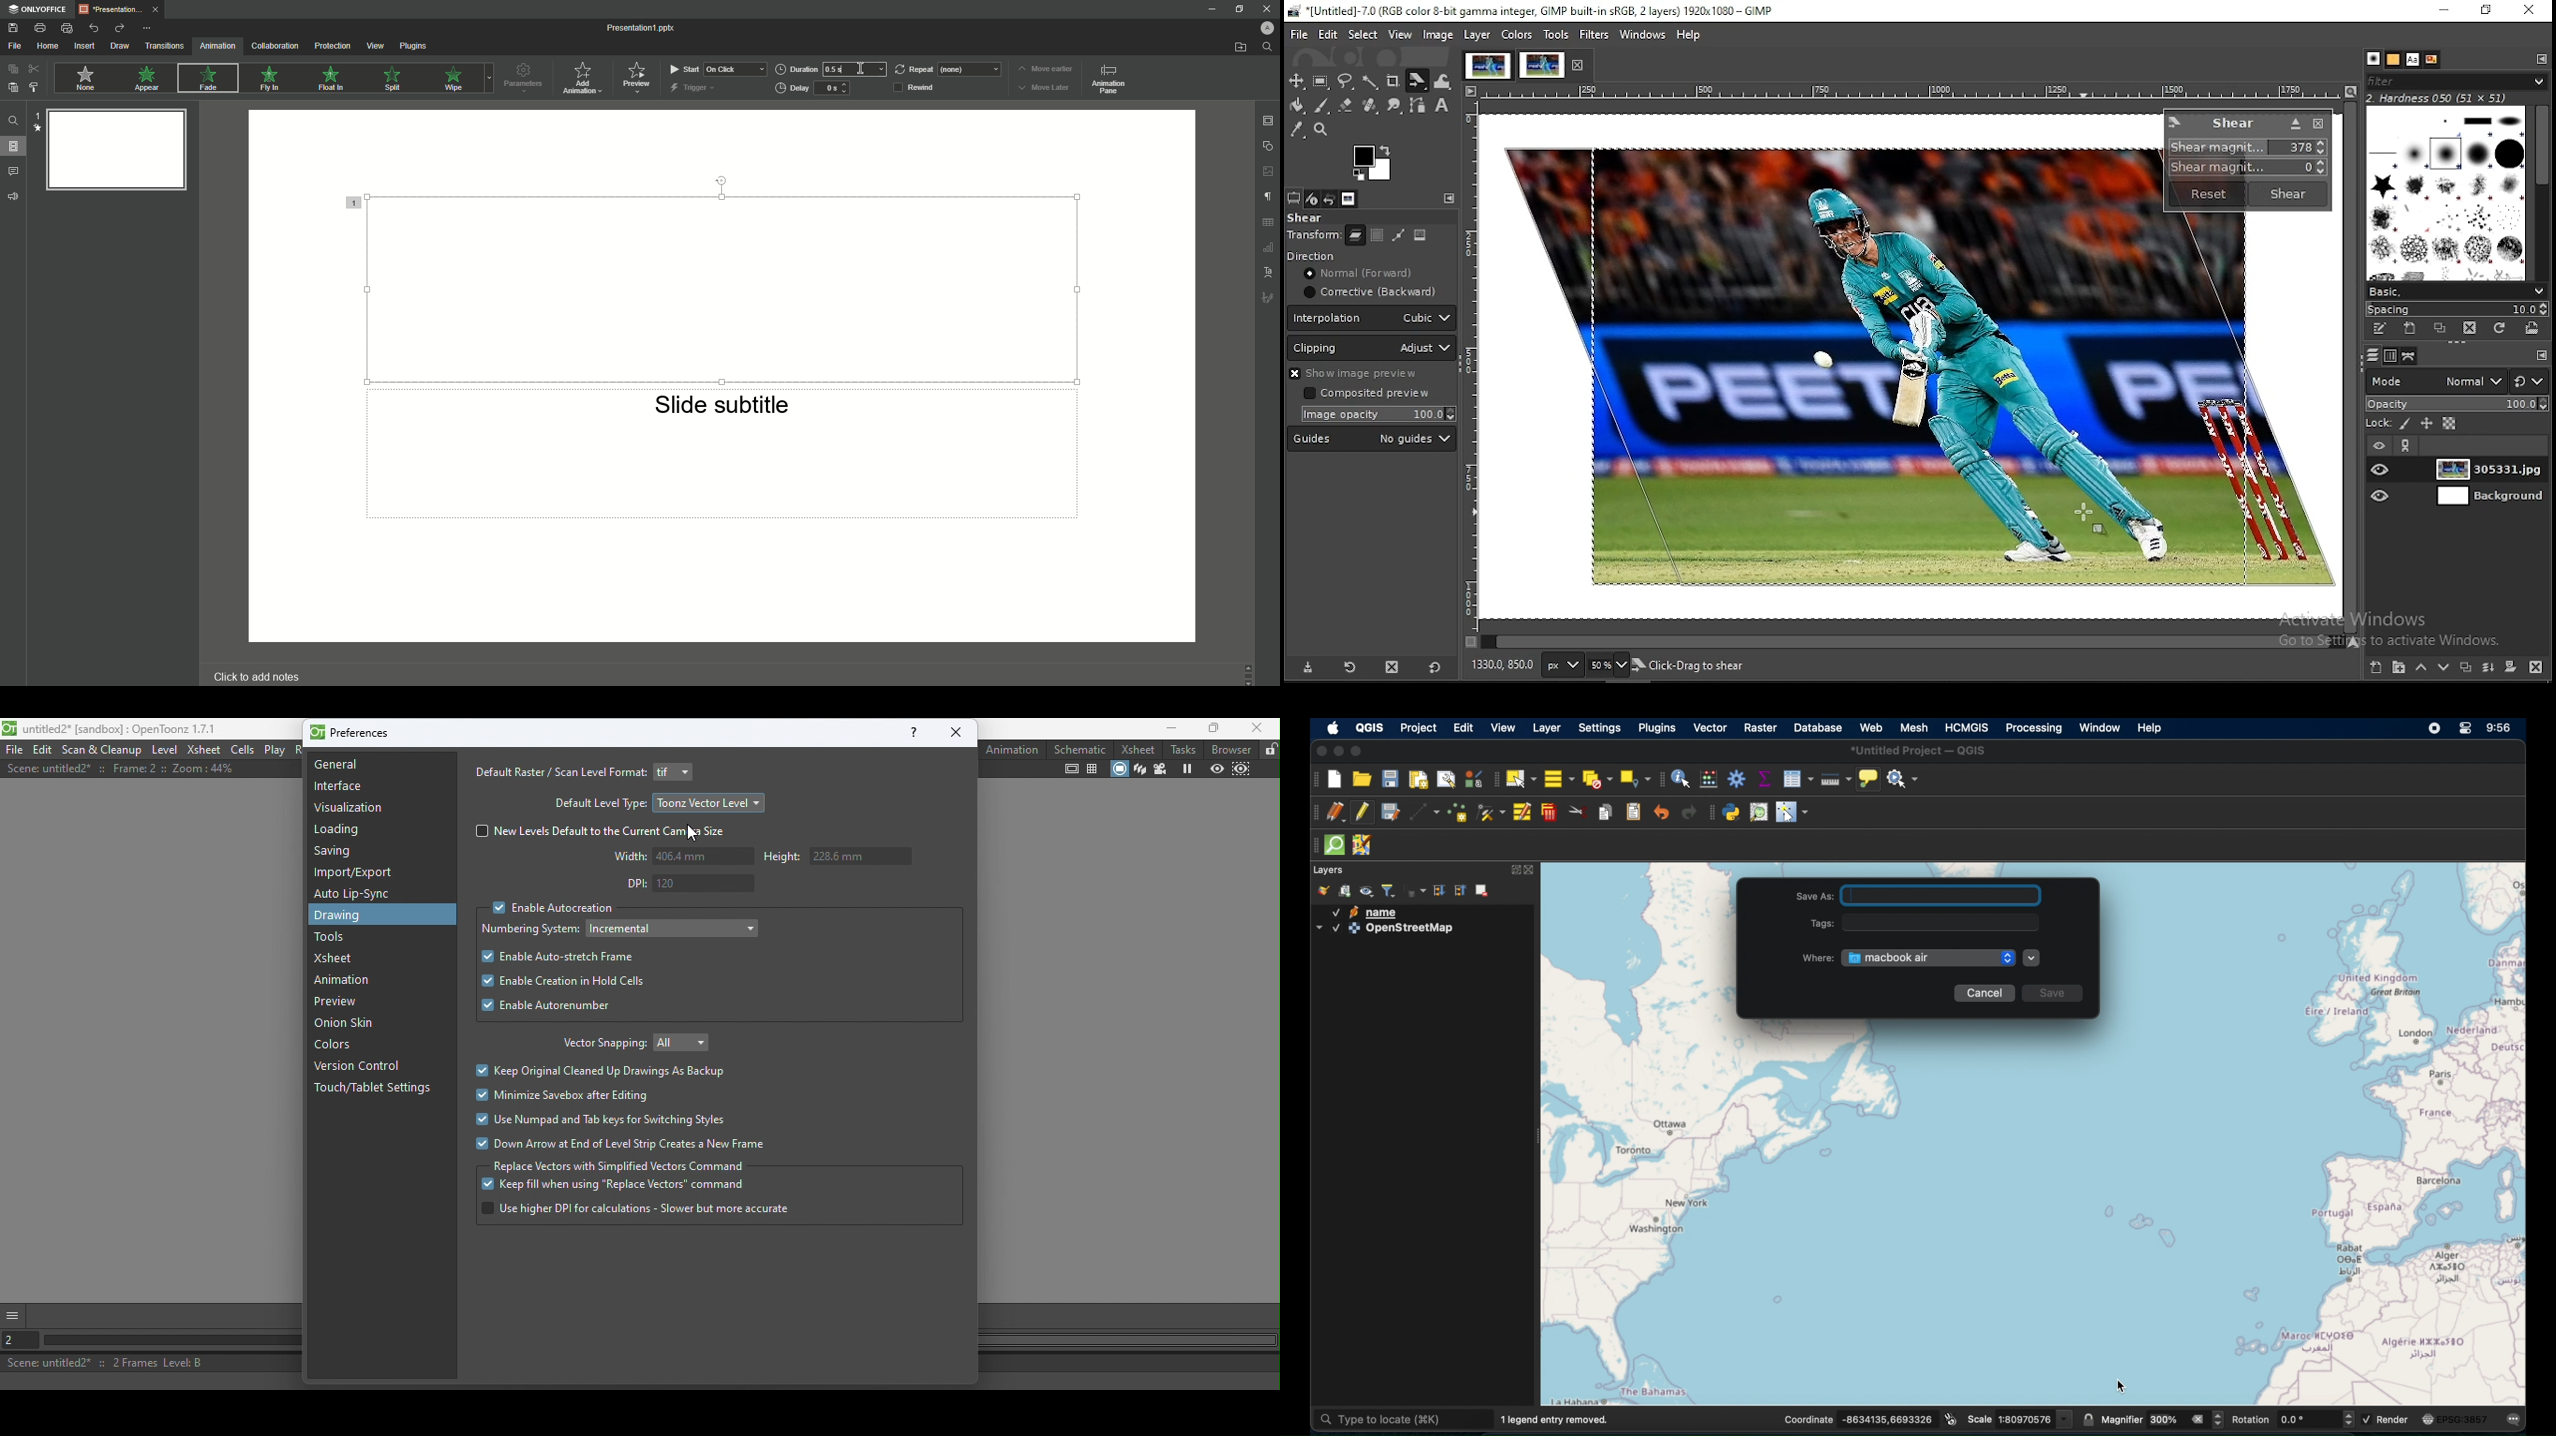  Describe the element at coordinates (1268, 223) in the screenshot. I see `Unnamed Icons` at that location.